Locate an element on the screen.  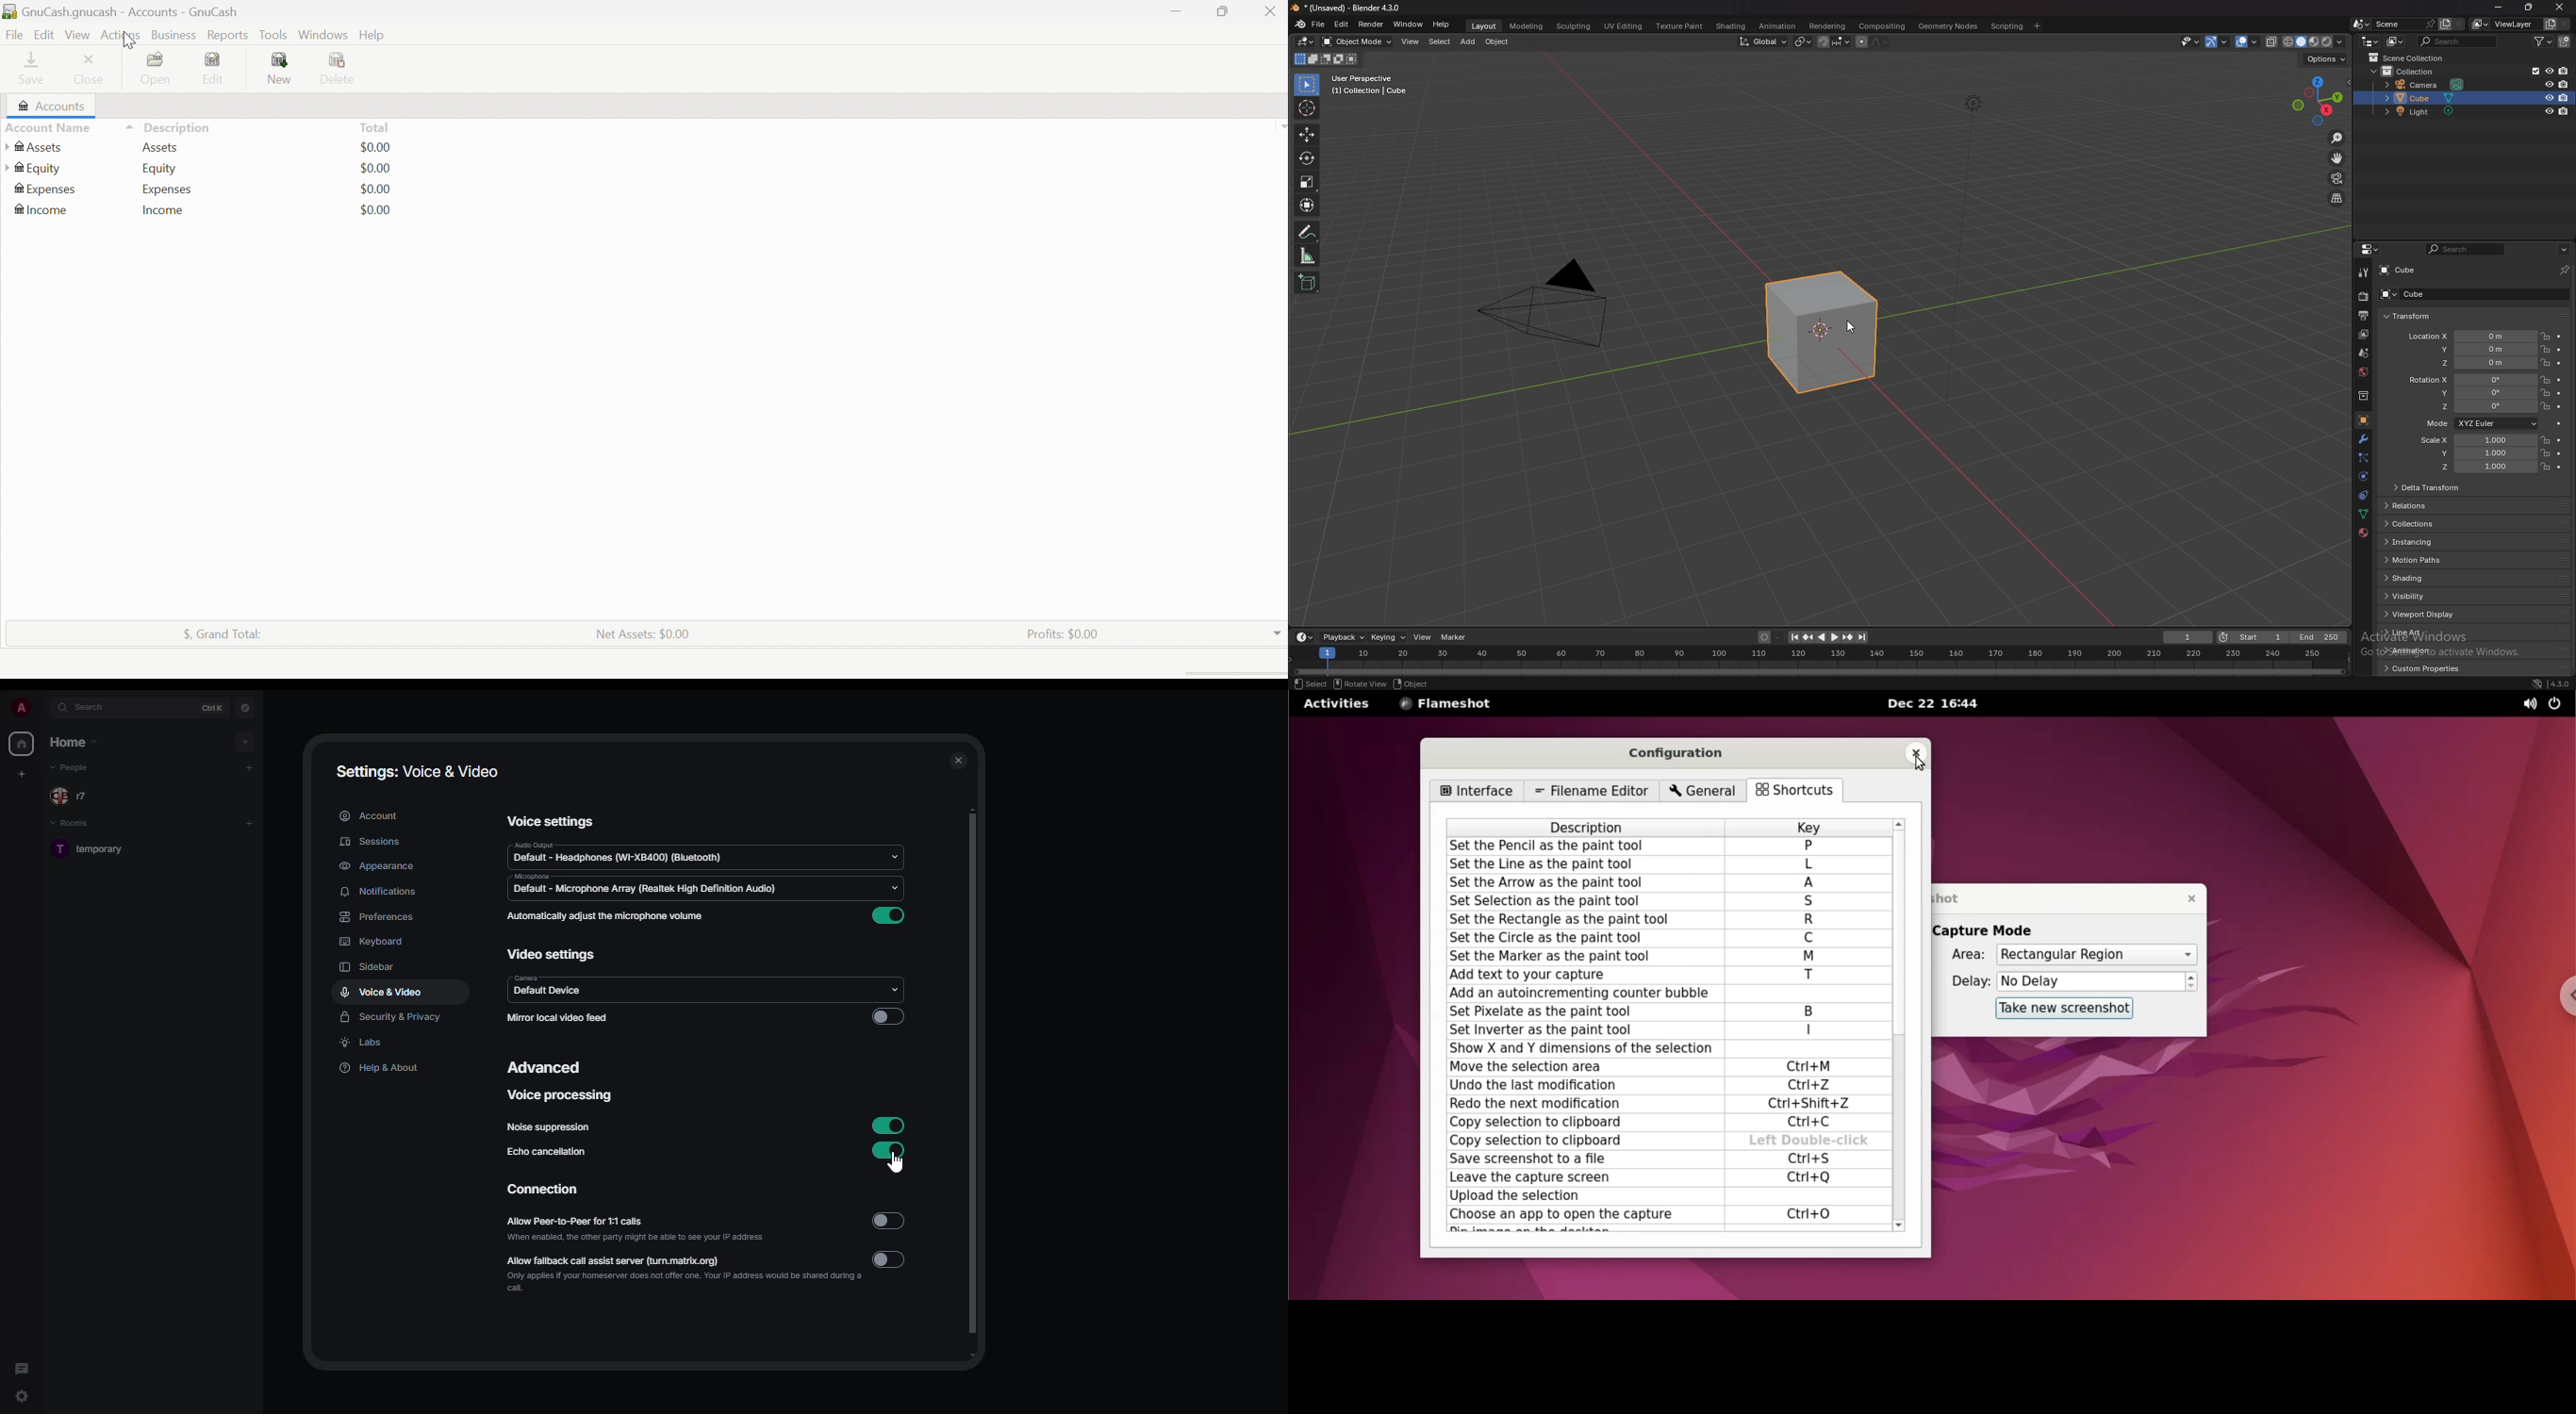
animate property is located at coordinates (2560, 453).